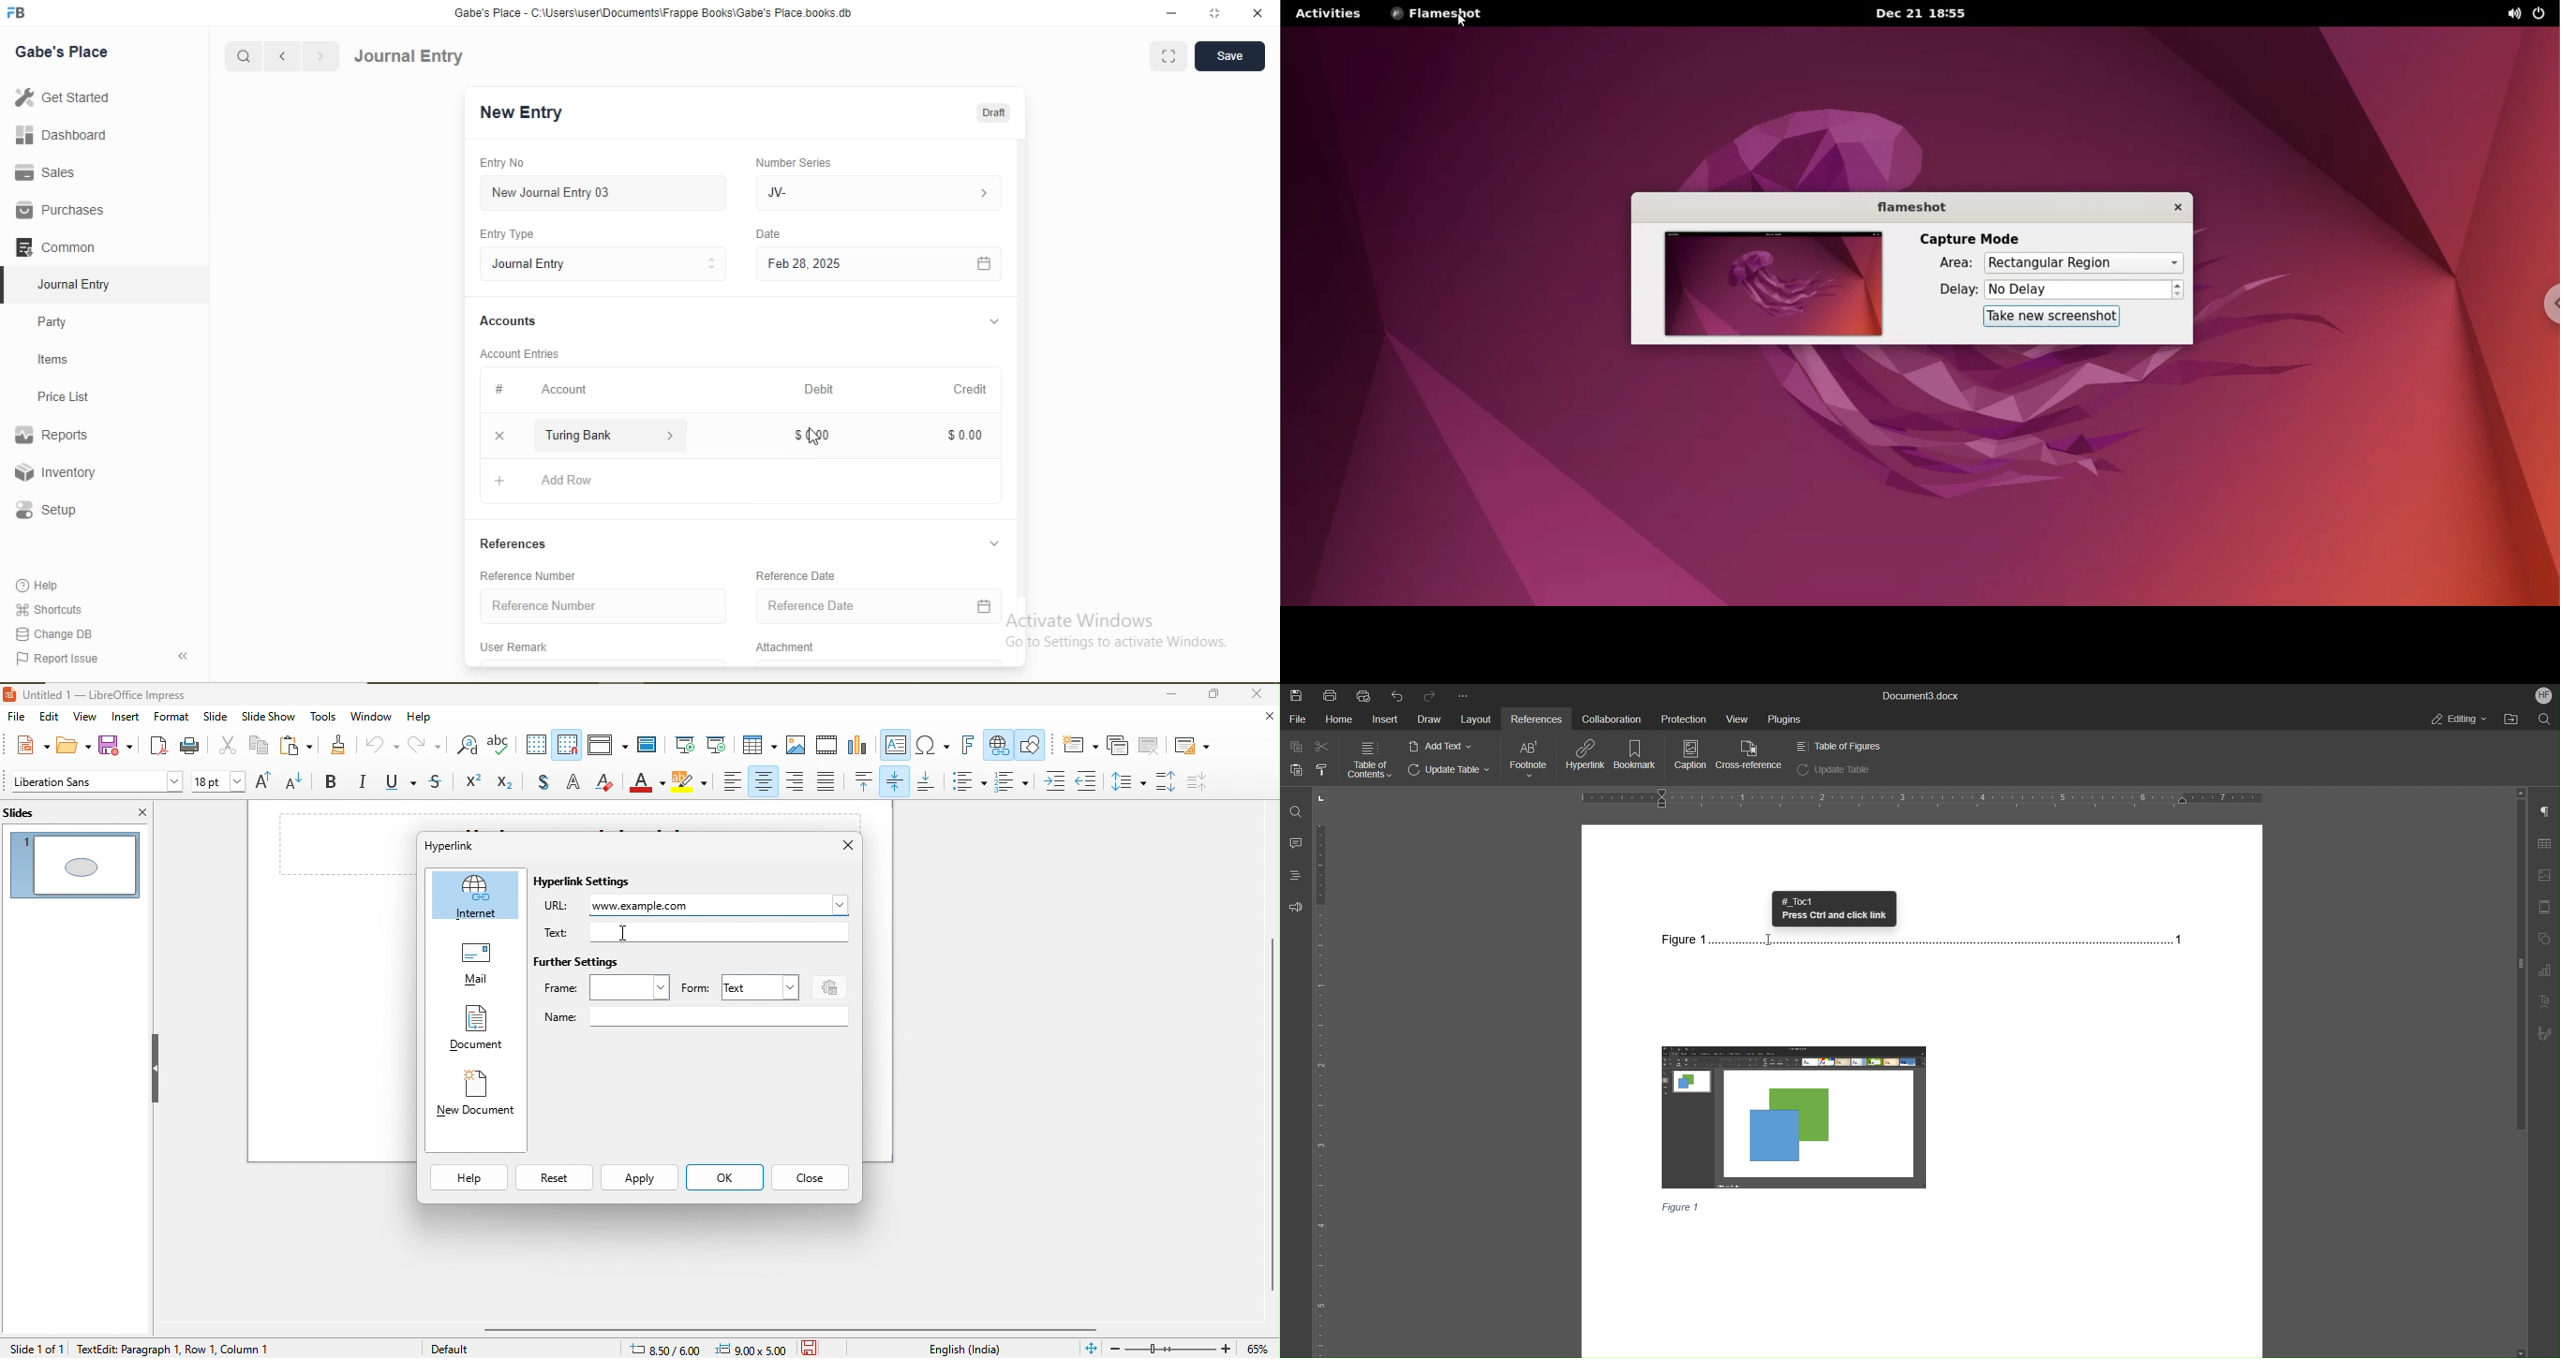 The height and width of the screenshot is (1372, 2576). Describe the element at coordinates (564, 390) in the screenshot. I see `Account` at that location.